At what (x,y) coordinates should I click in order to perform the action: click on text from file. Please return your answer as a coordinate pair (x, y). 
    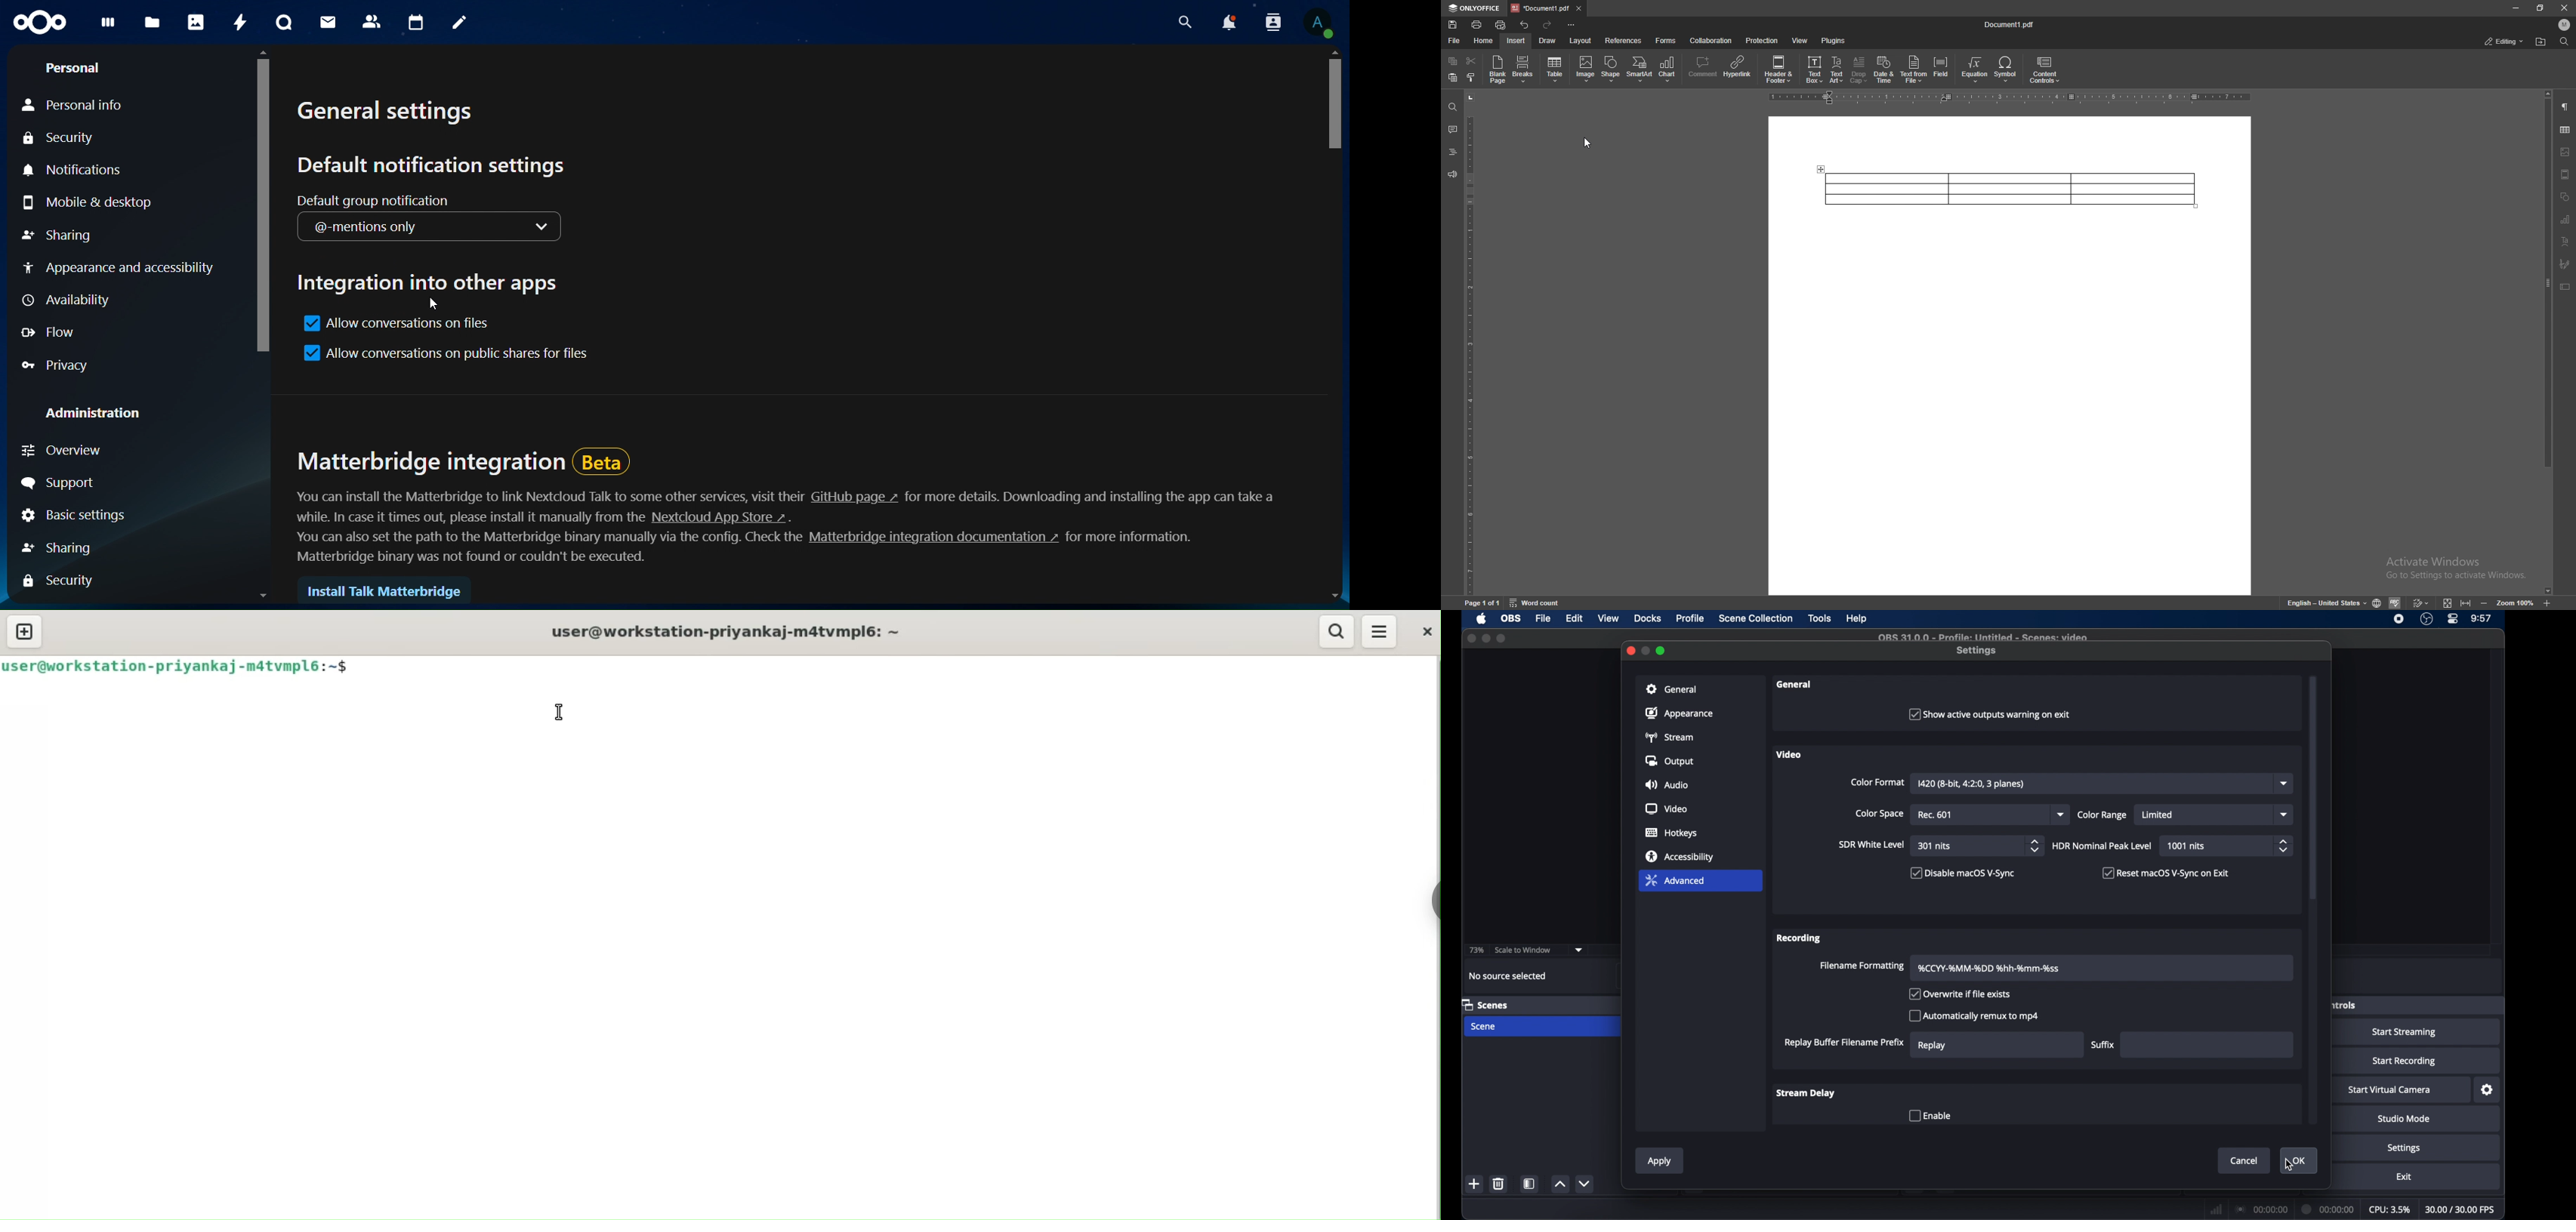
    Looking at the image, I should click on (1914, 71).